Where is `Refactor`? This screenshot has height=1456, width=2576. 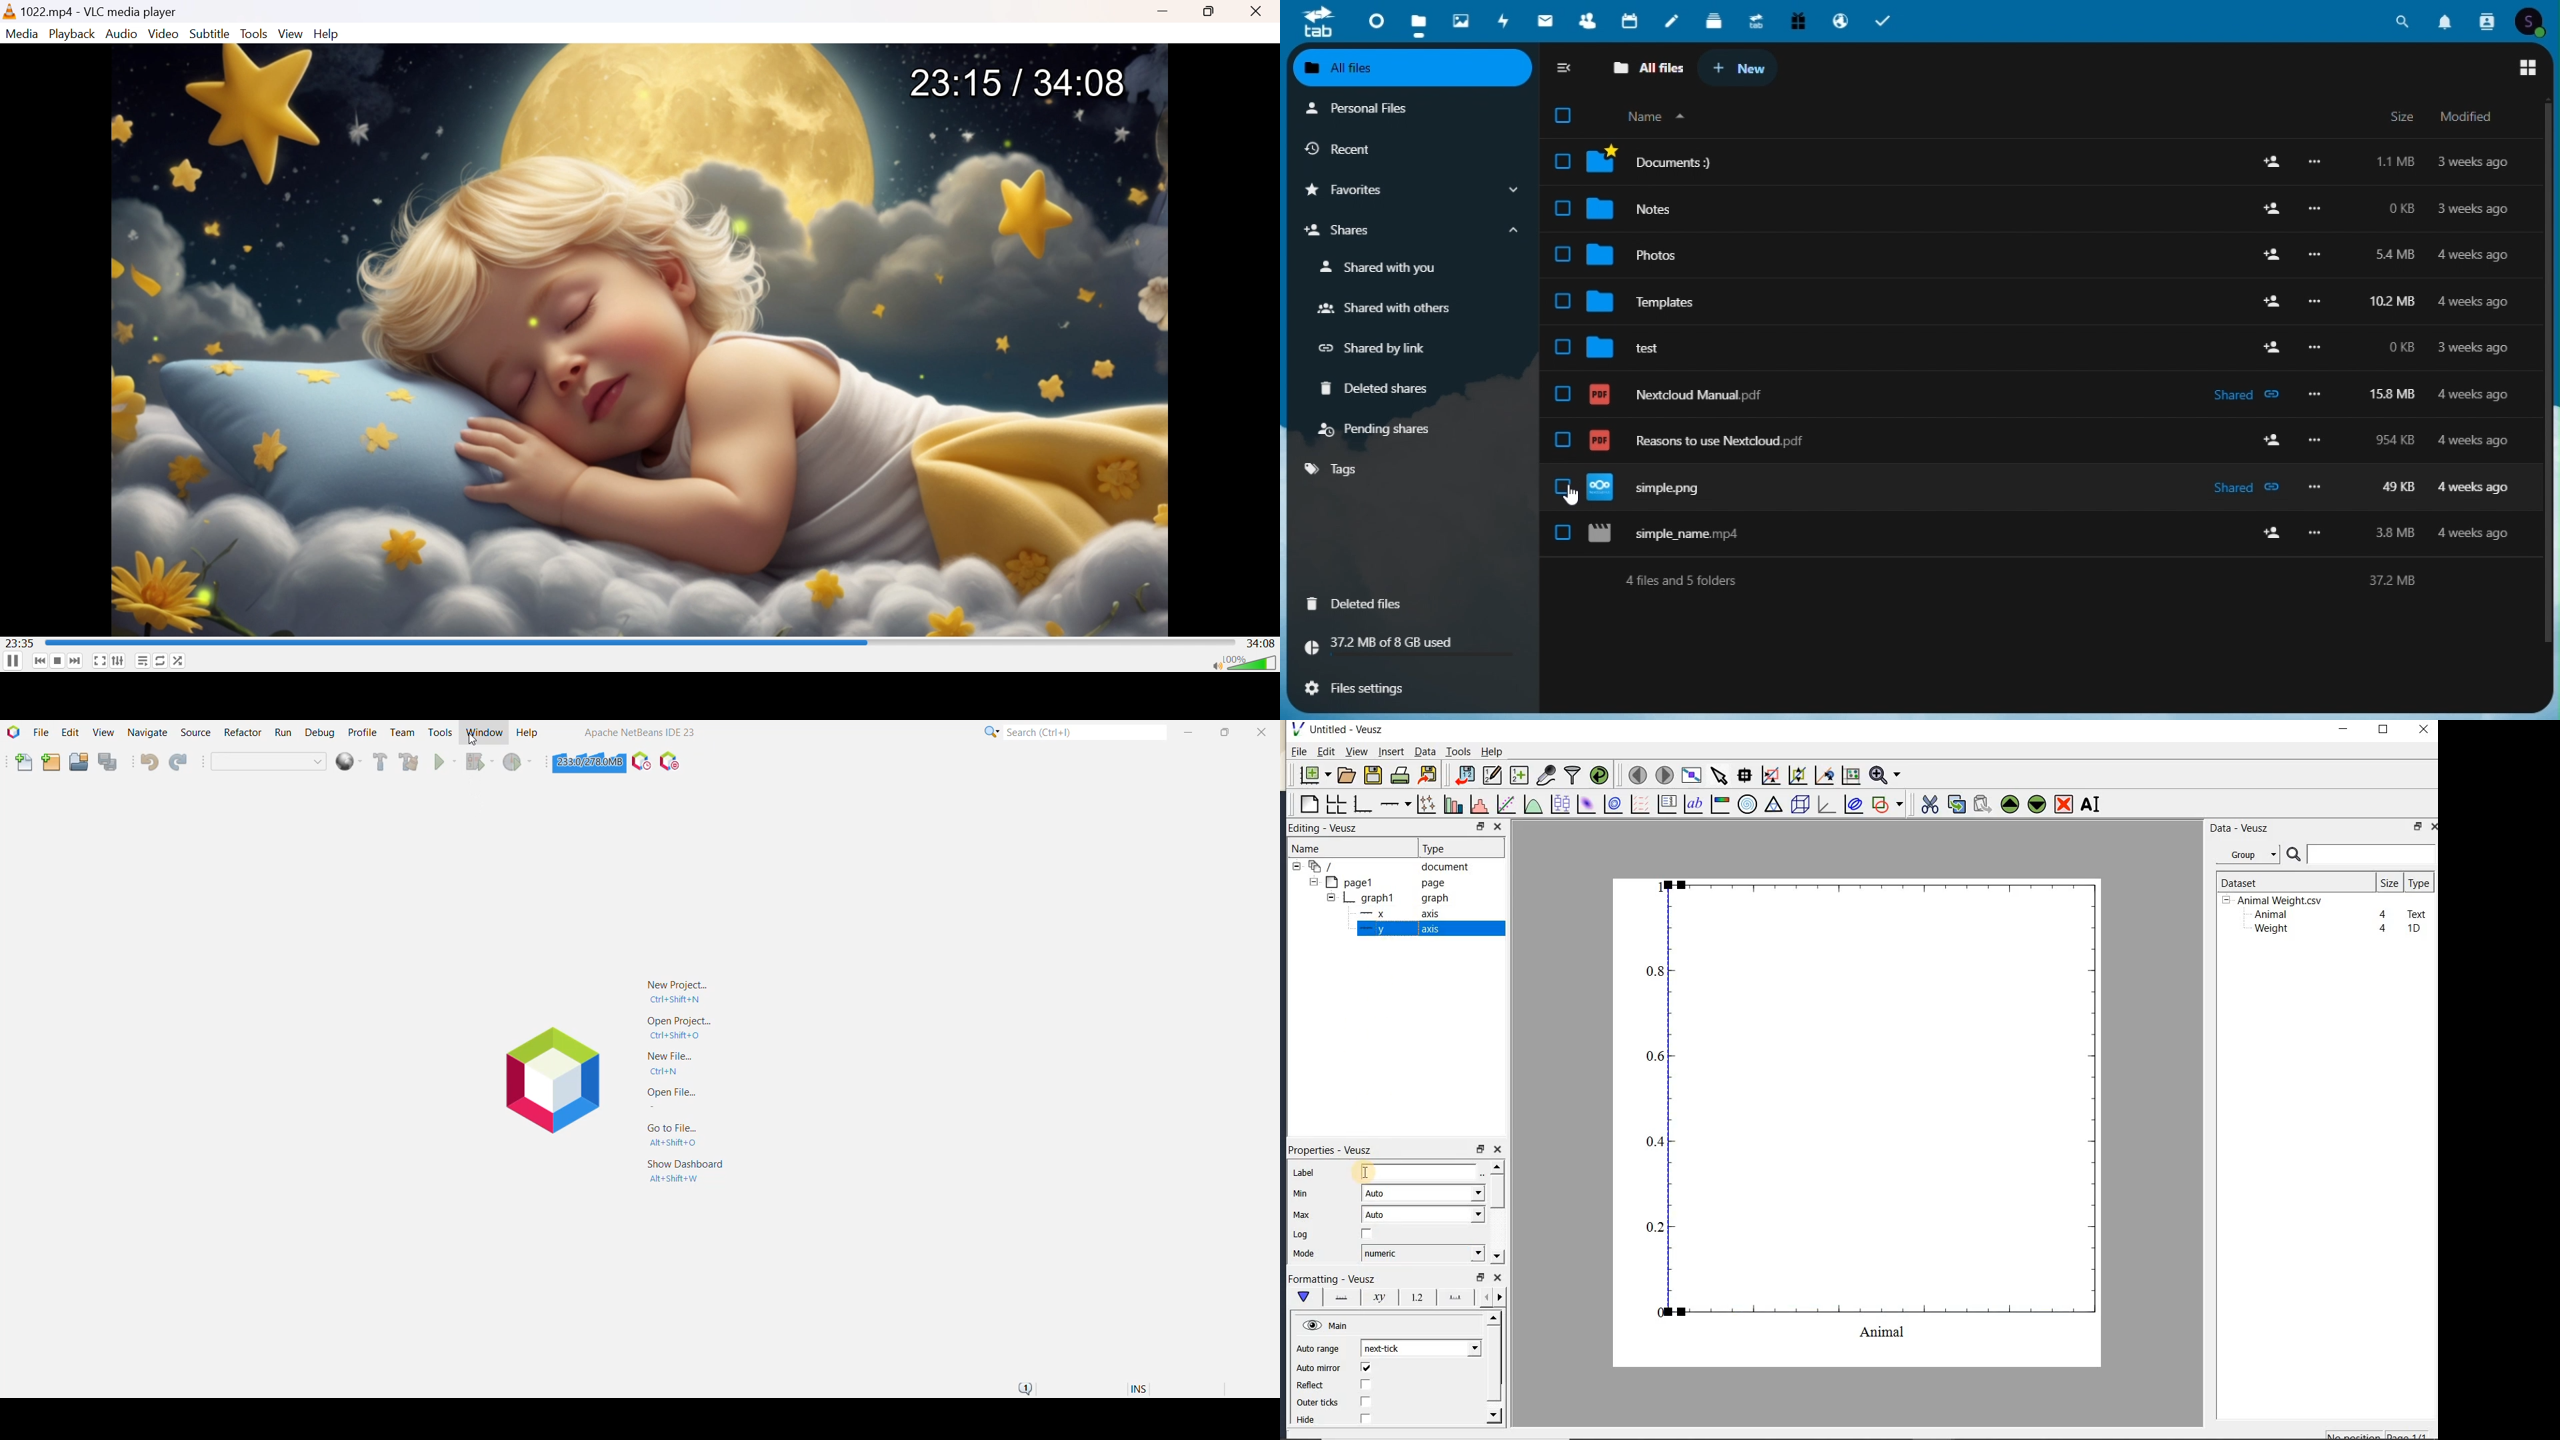
Refactor is located at coordinates (241, 733).